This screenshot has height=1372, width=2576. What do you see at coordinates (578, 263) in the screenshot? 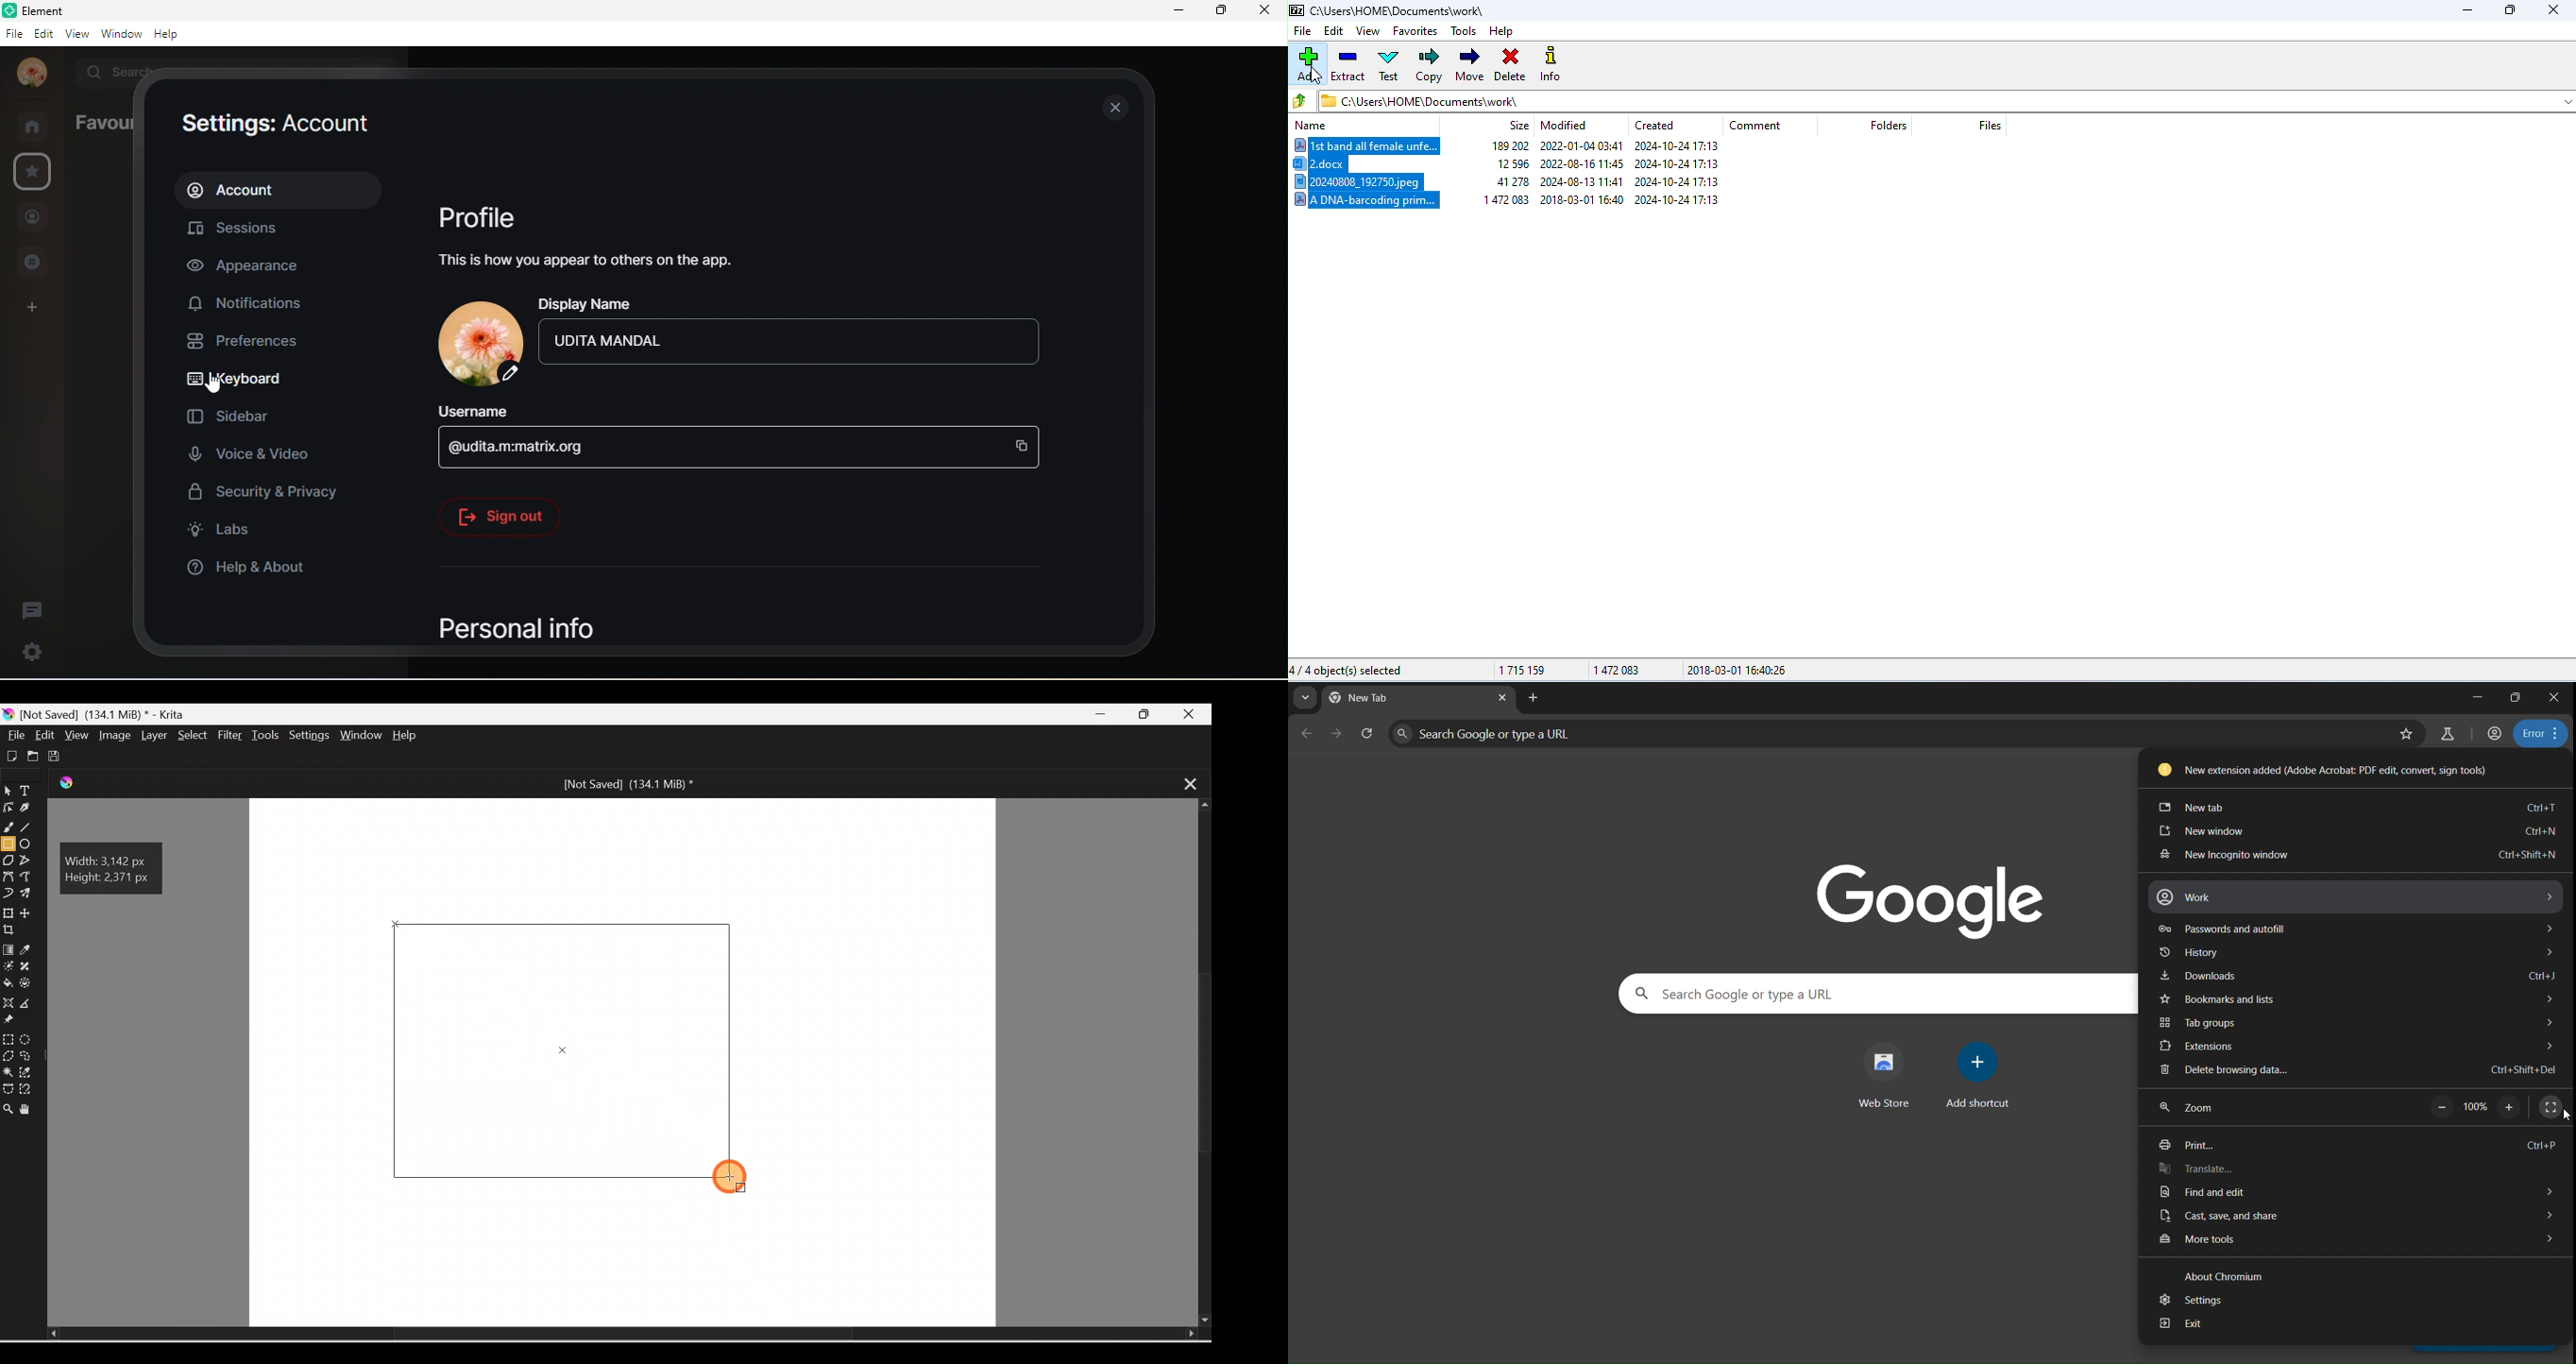
I see `this is how you appear to others on the app` at bounding box center [578, 263].